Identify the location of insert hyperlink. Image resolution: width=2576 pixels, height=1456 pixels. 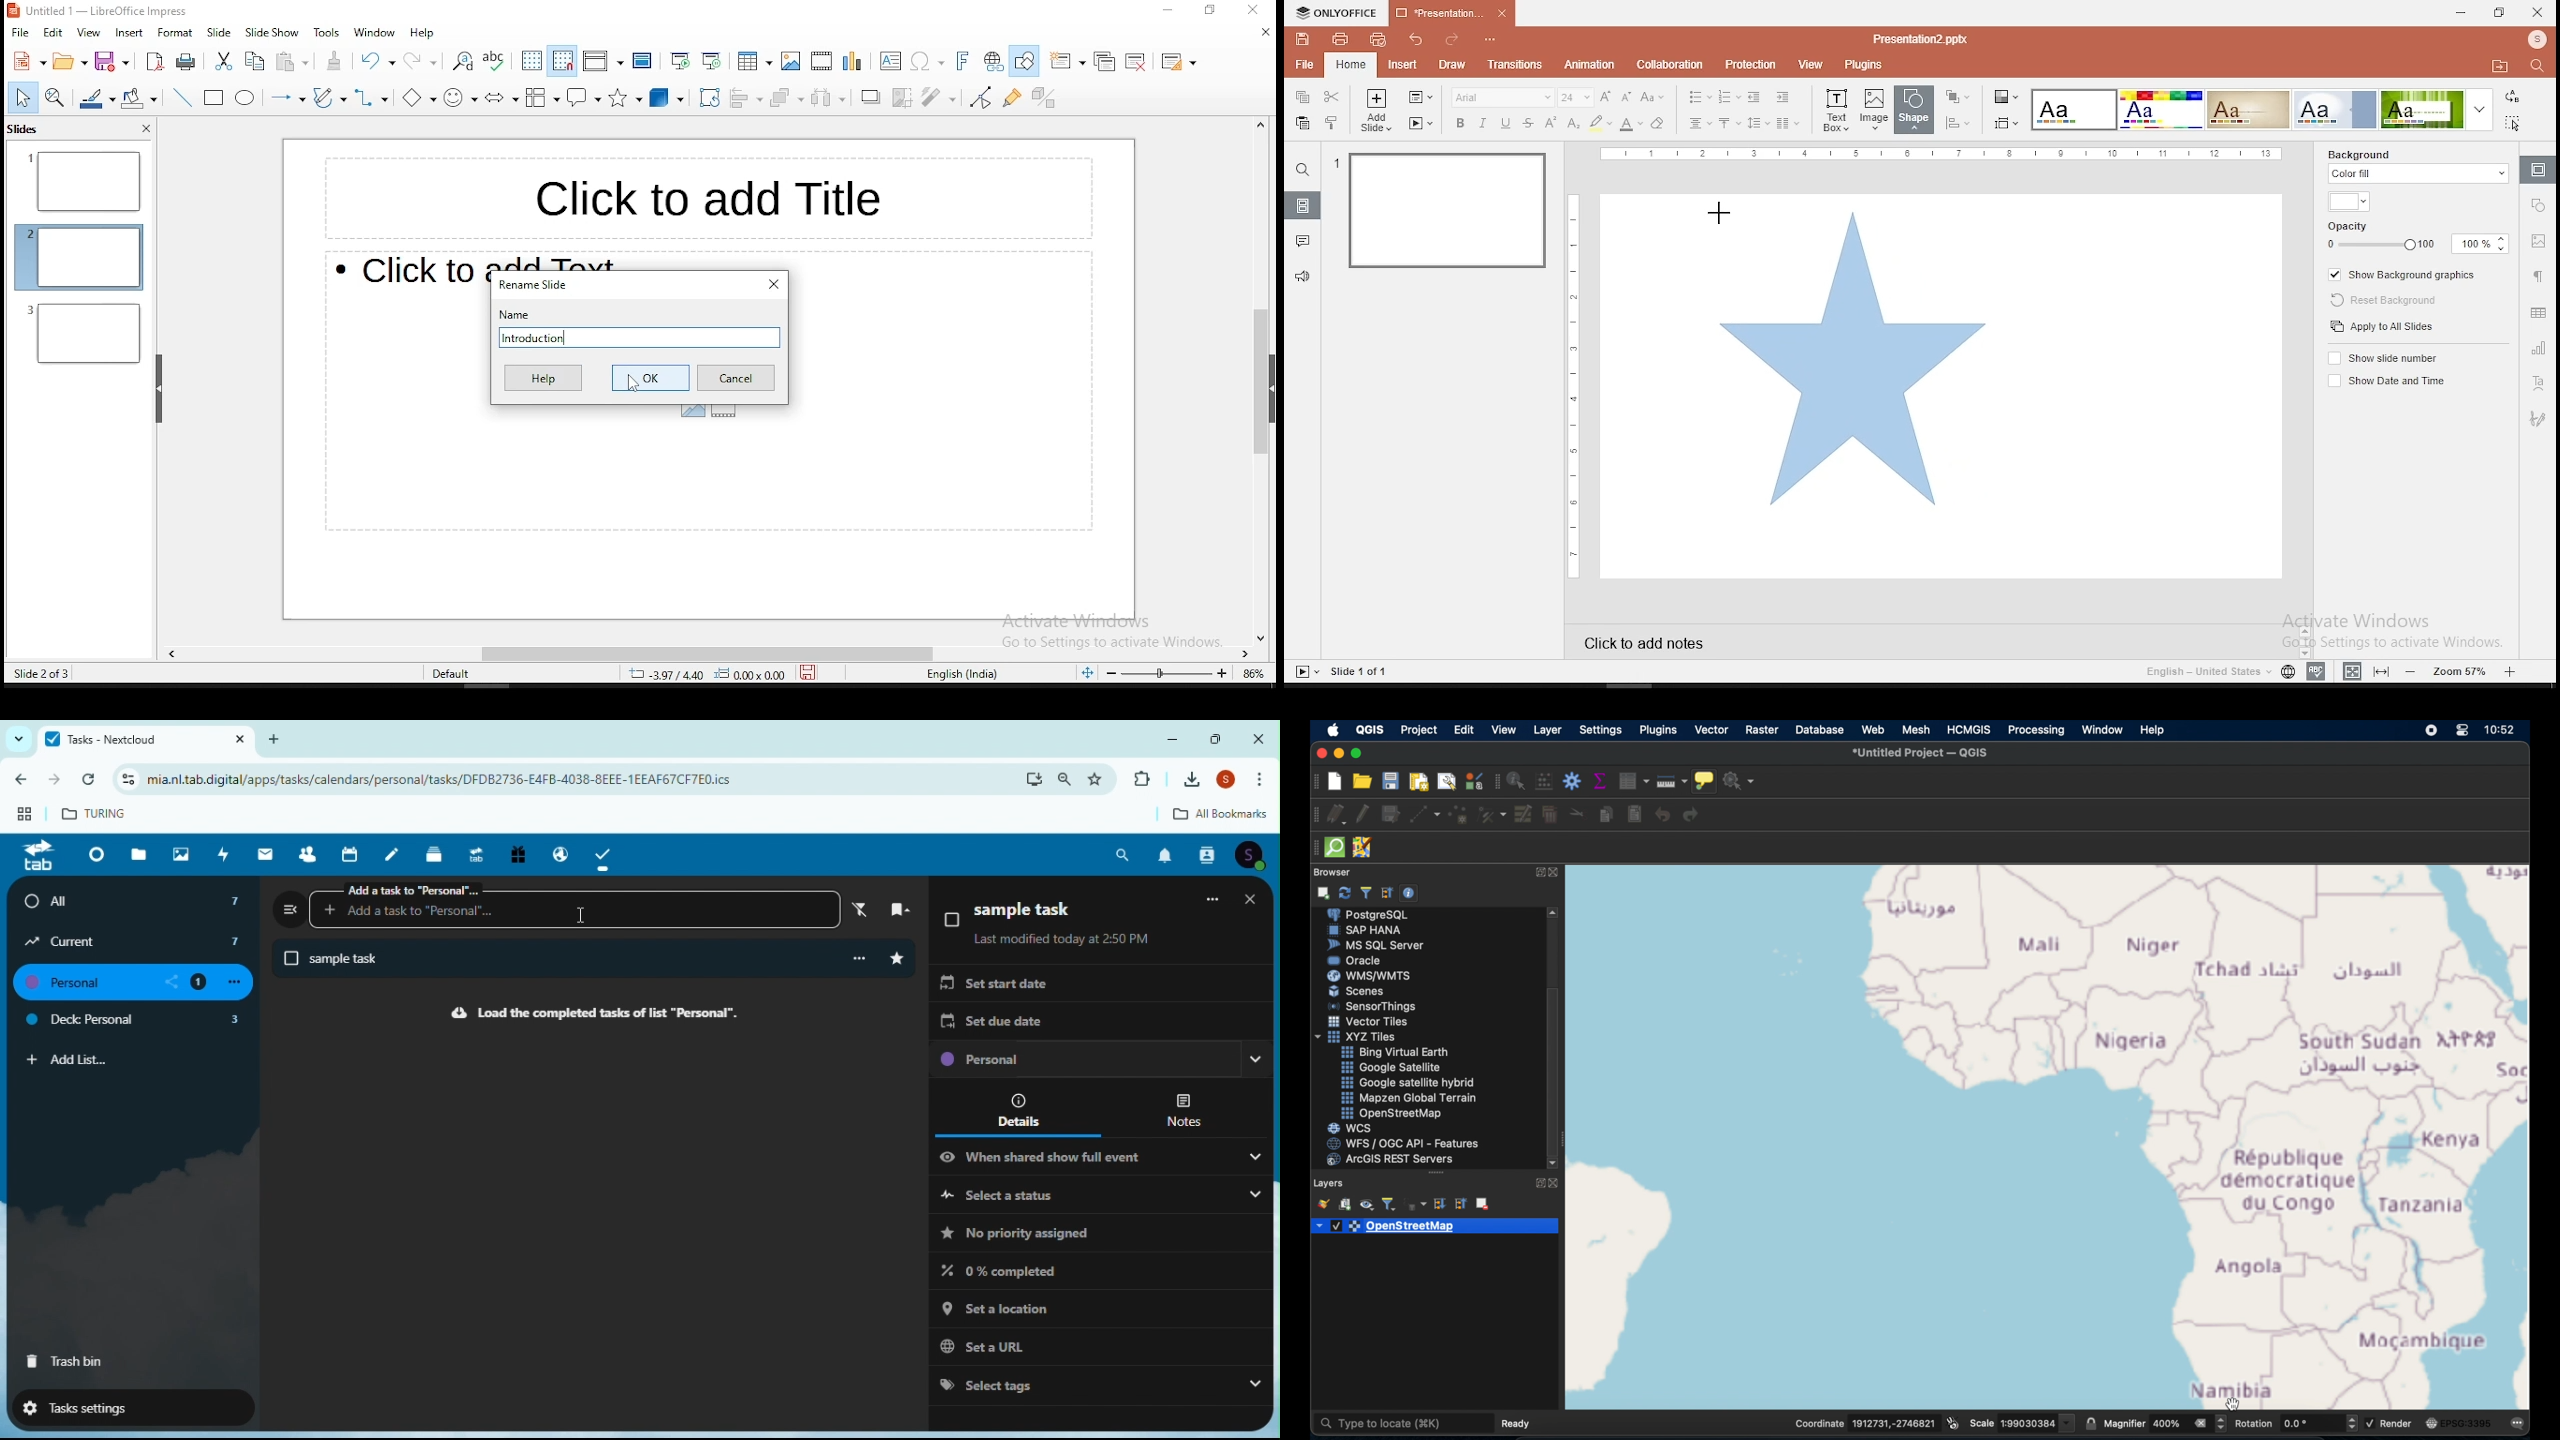
(991, 60).